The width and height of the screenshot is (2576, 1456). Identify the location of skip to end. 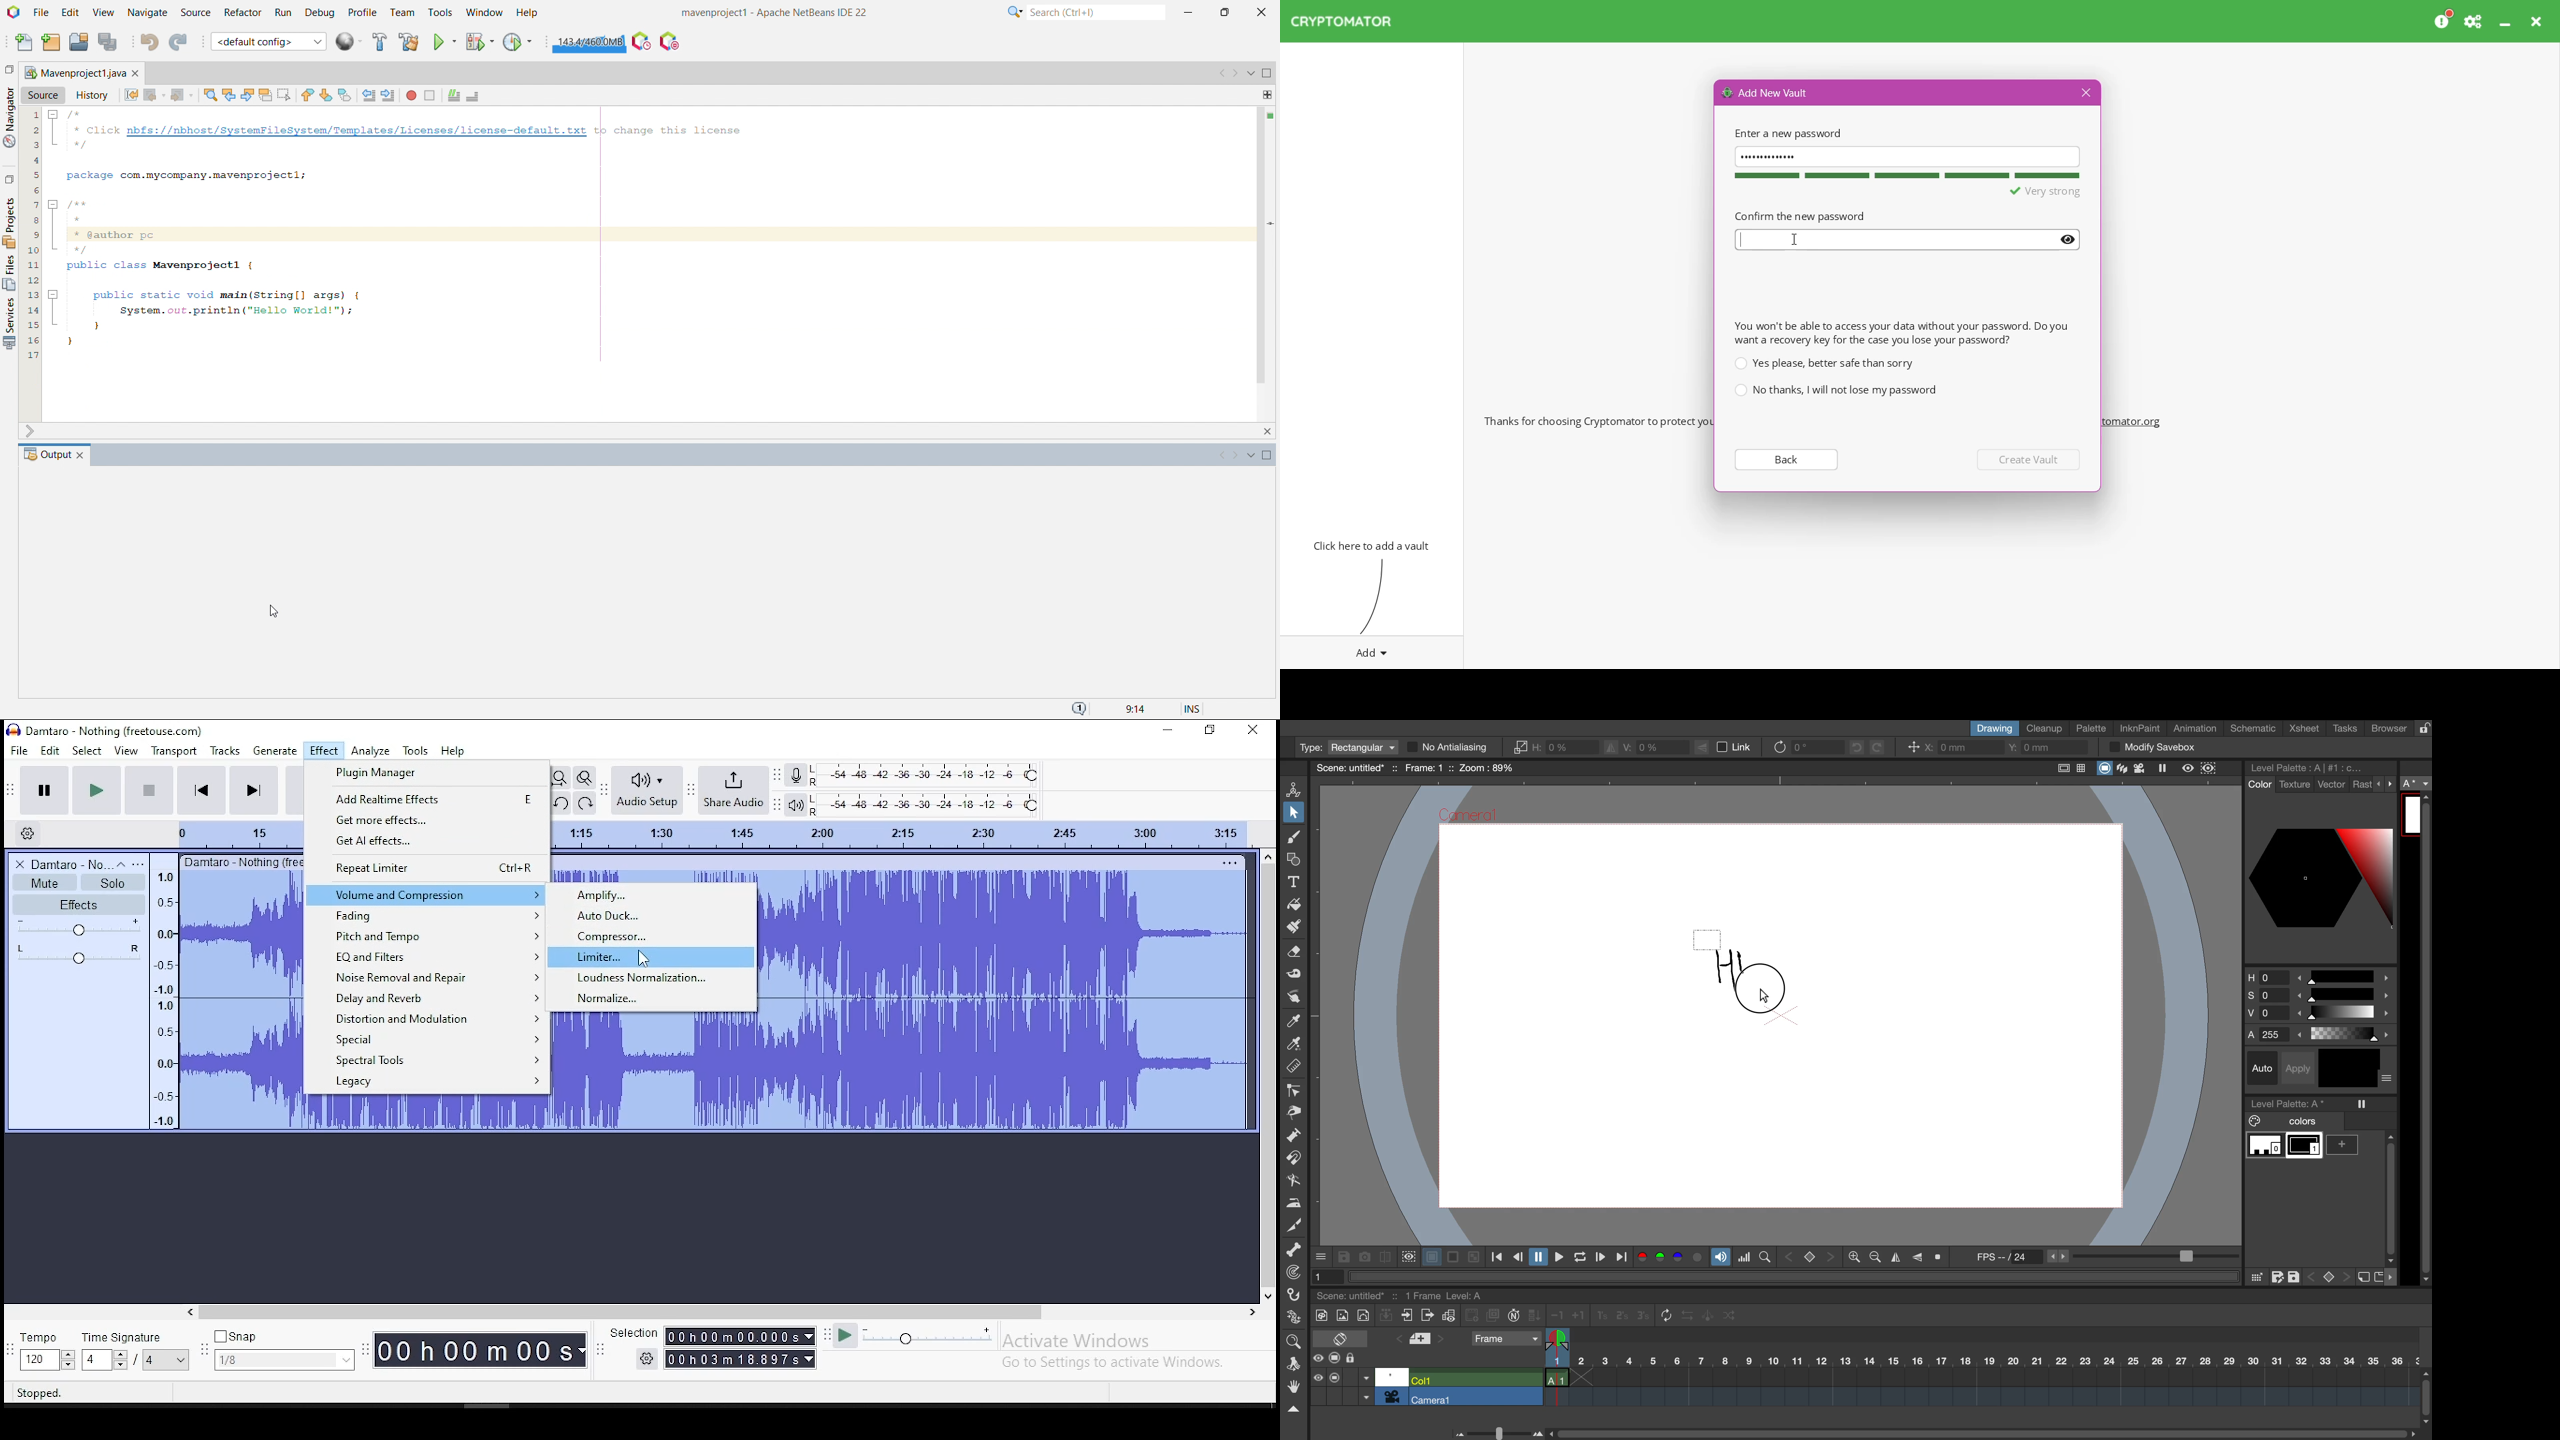
(253, 791).